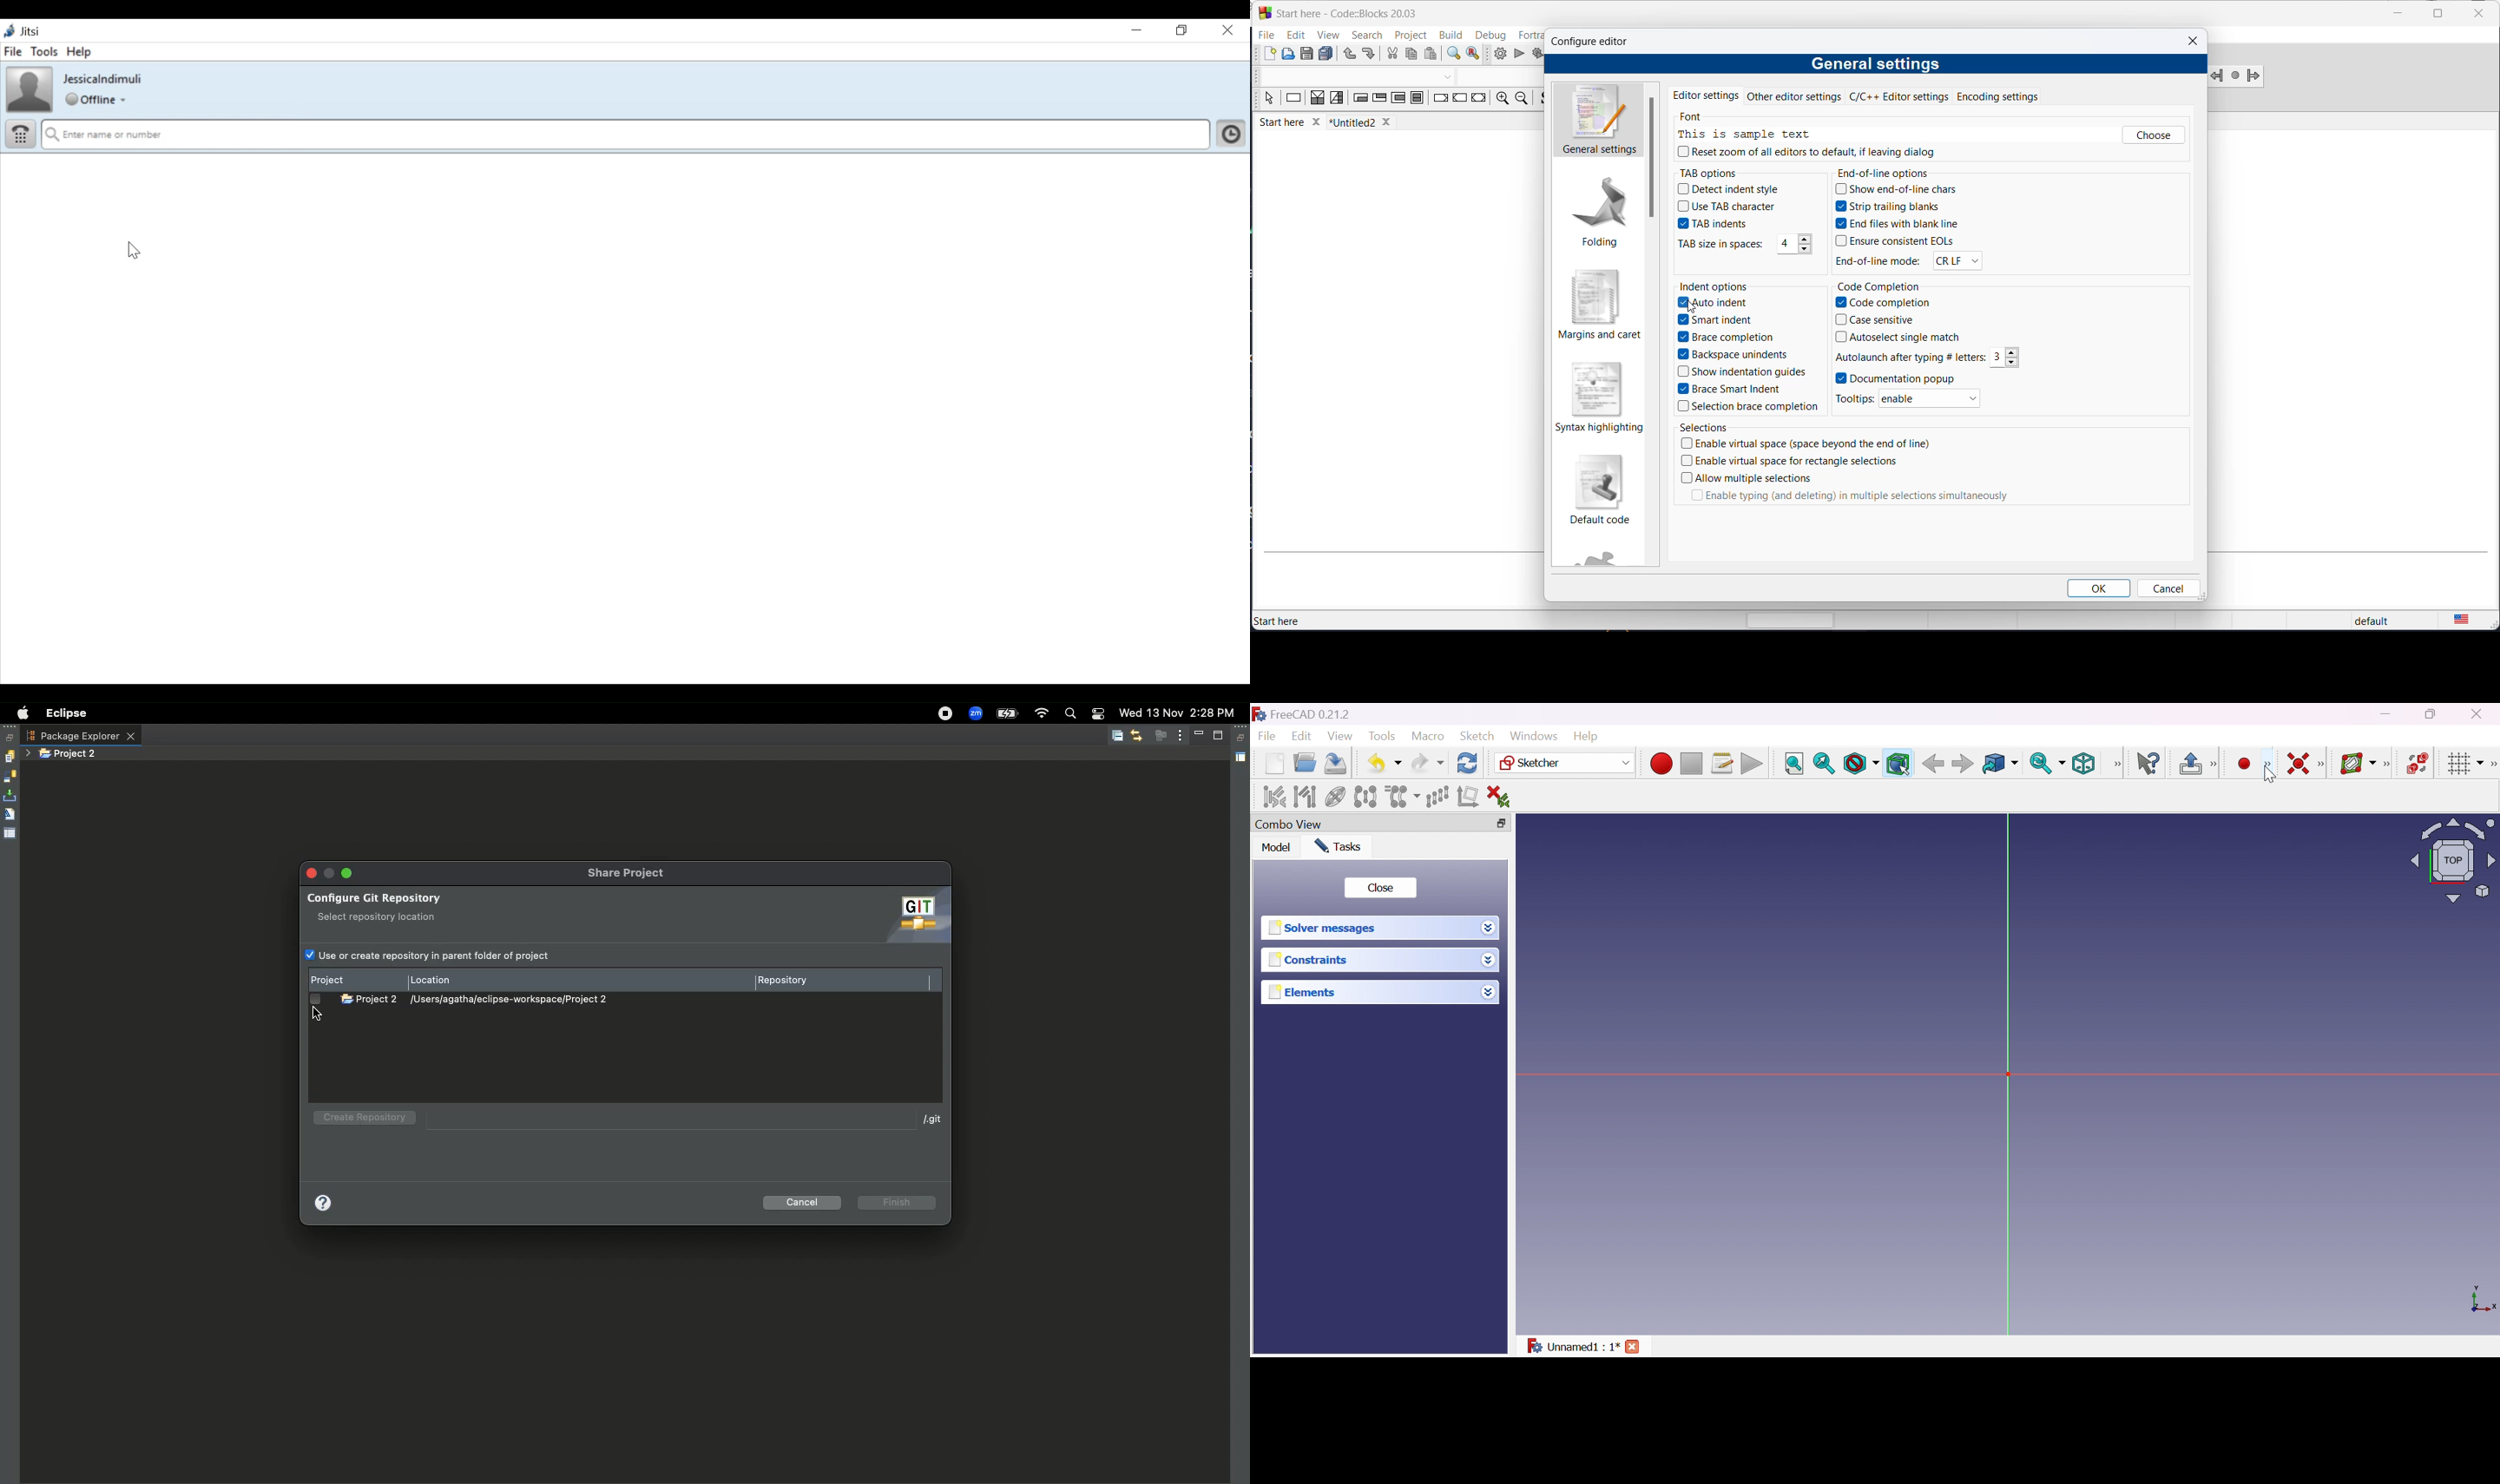 This screenshot has height=1484, width=2520. What do you see at coordinates (1270, 57) in the screenshot?
I see `new file` at bounding box center [1270, 57].